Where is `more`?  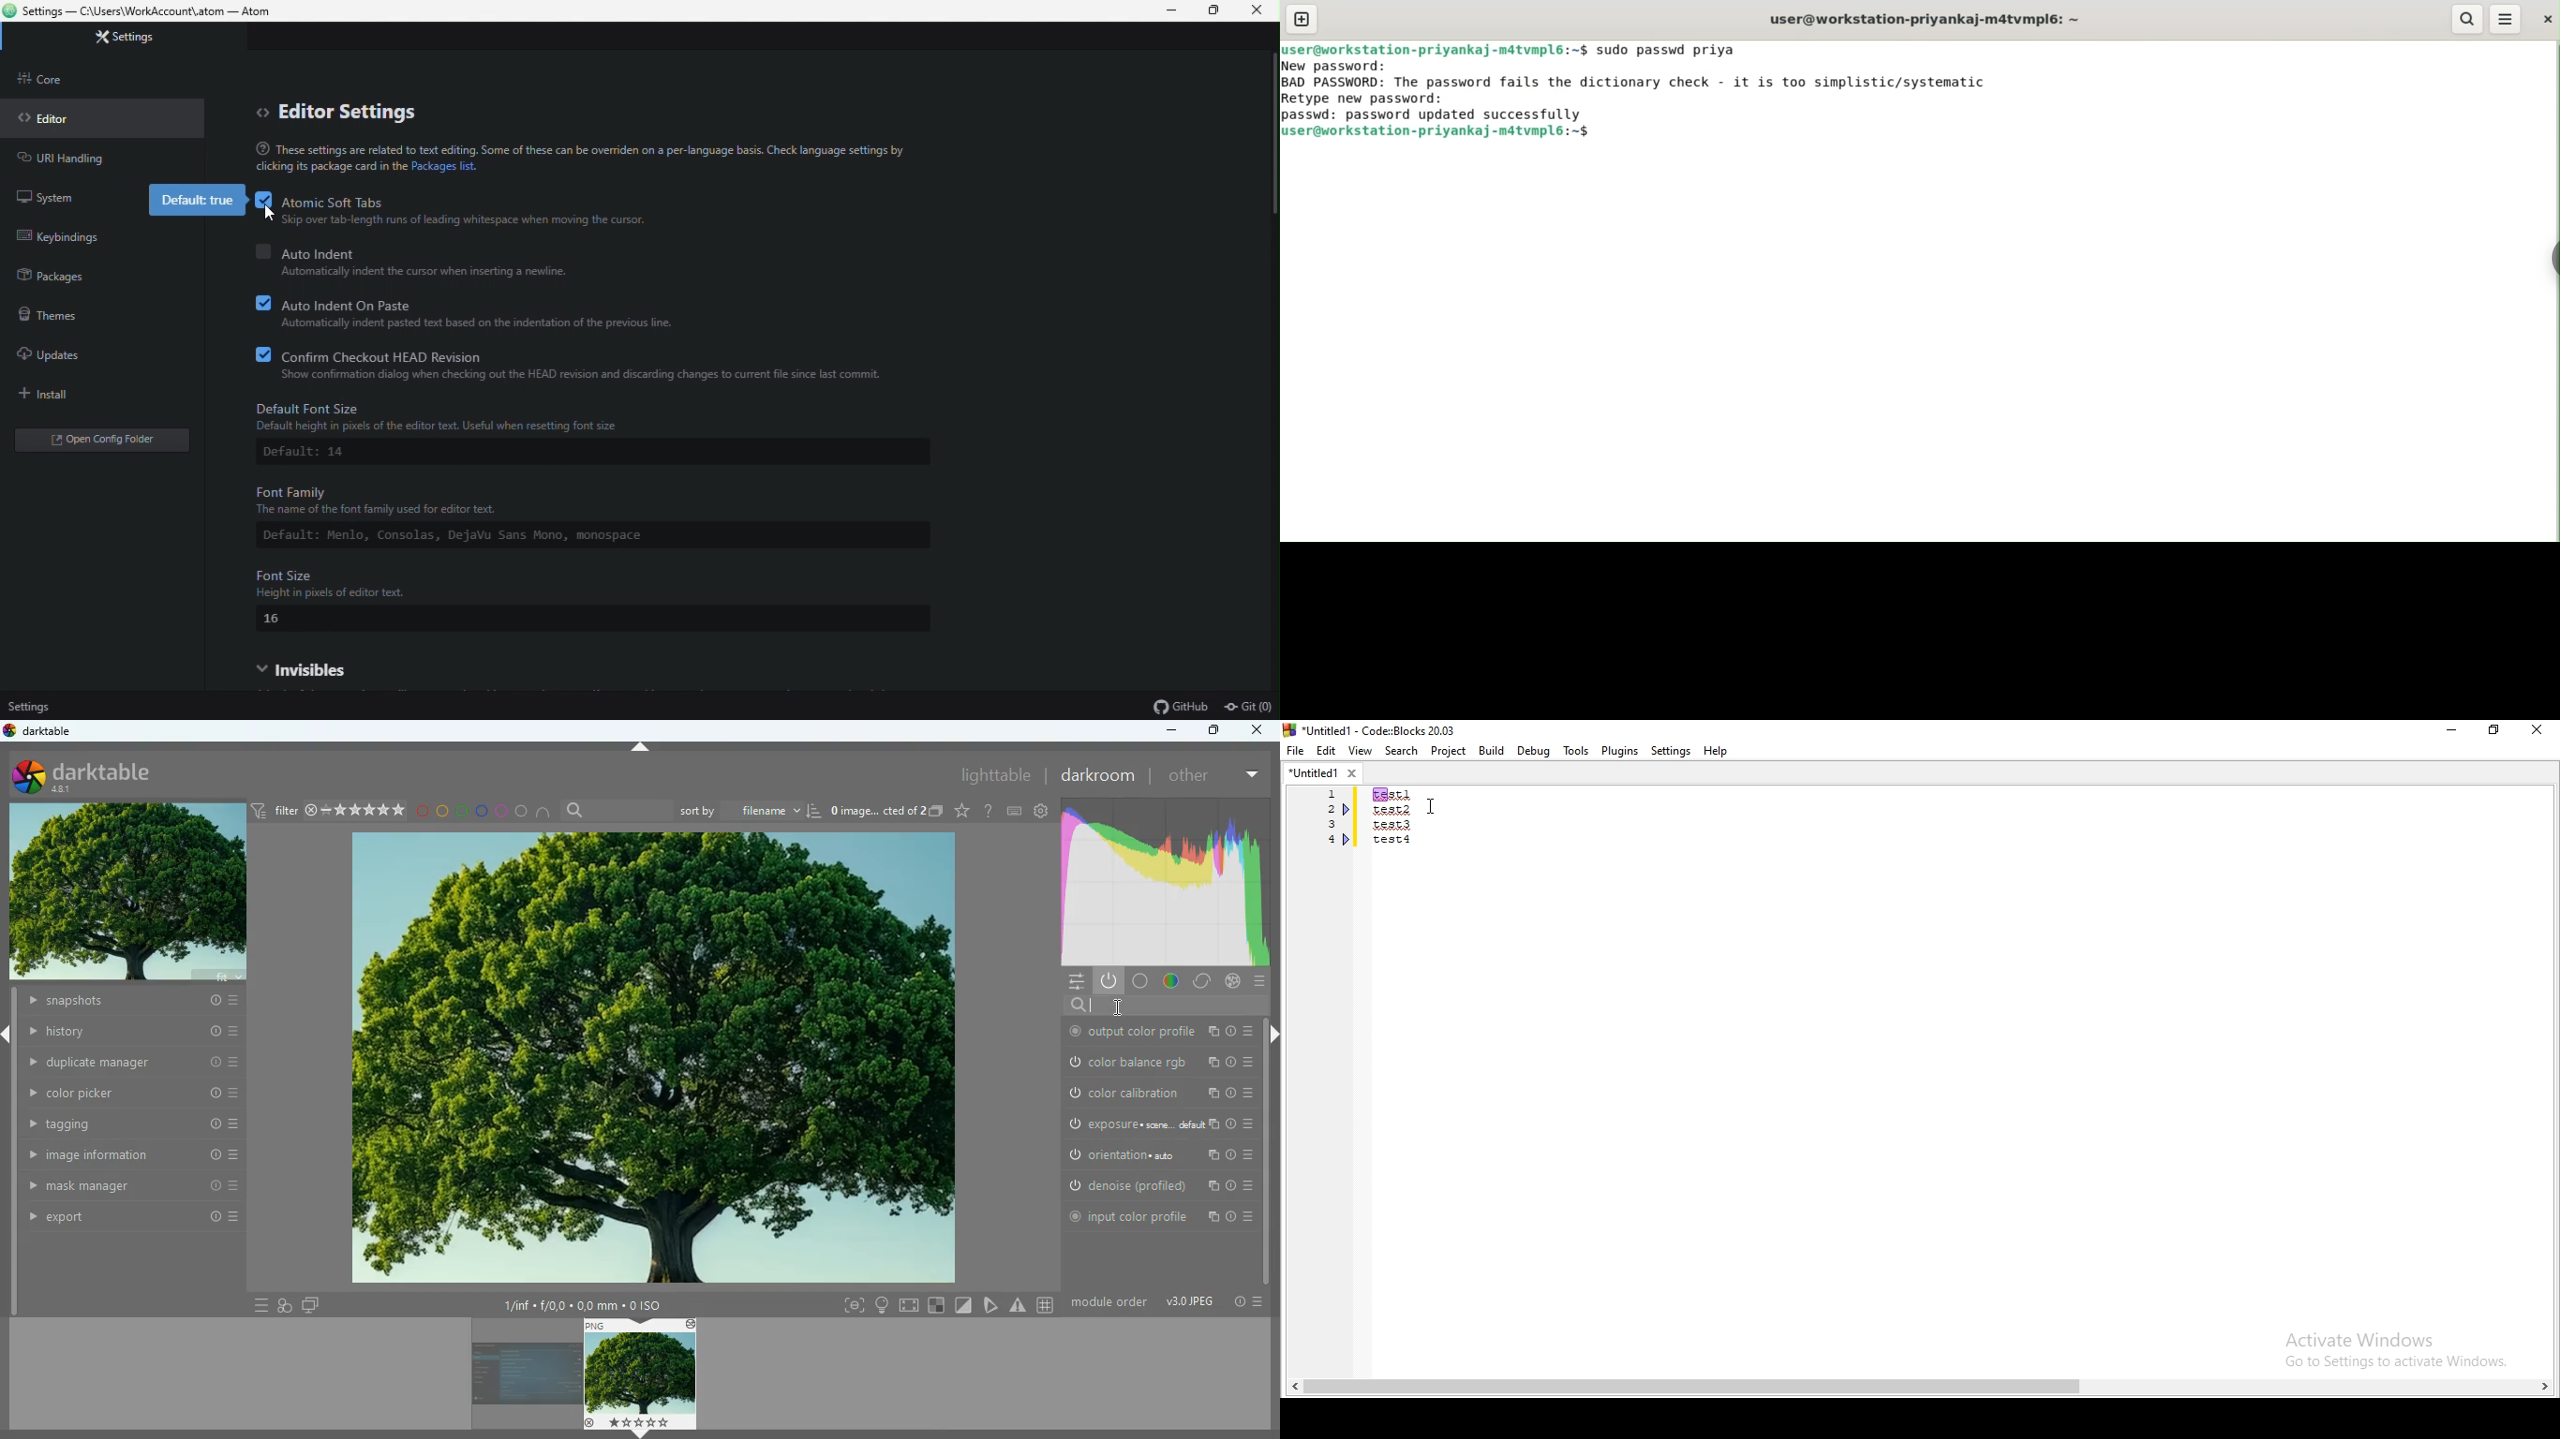 more is located at coordinates (1253, 775).